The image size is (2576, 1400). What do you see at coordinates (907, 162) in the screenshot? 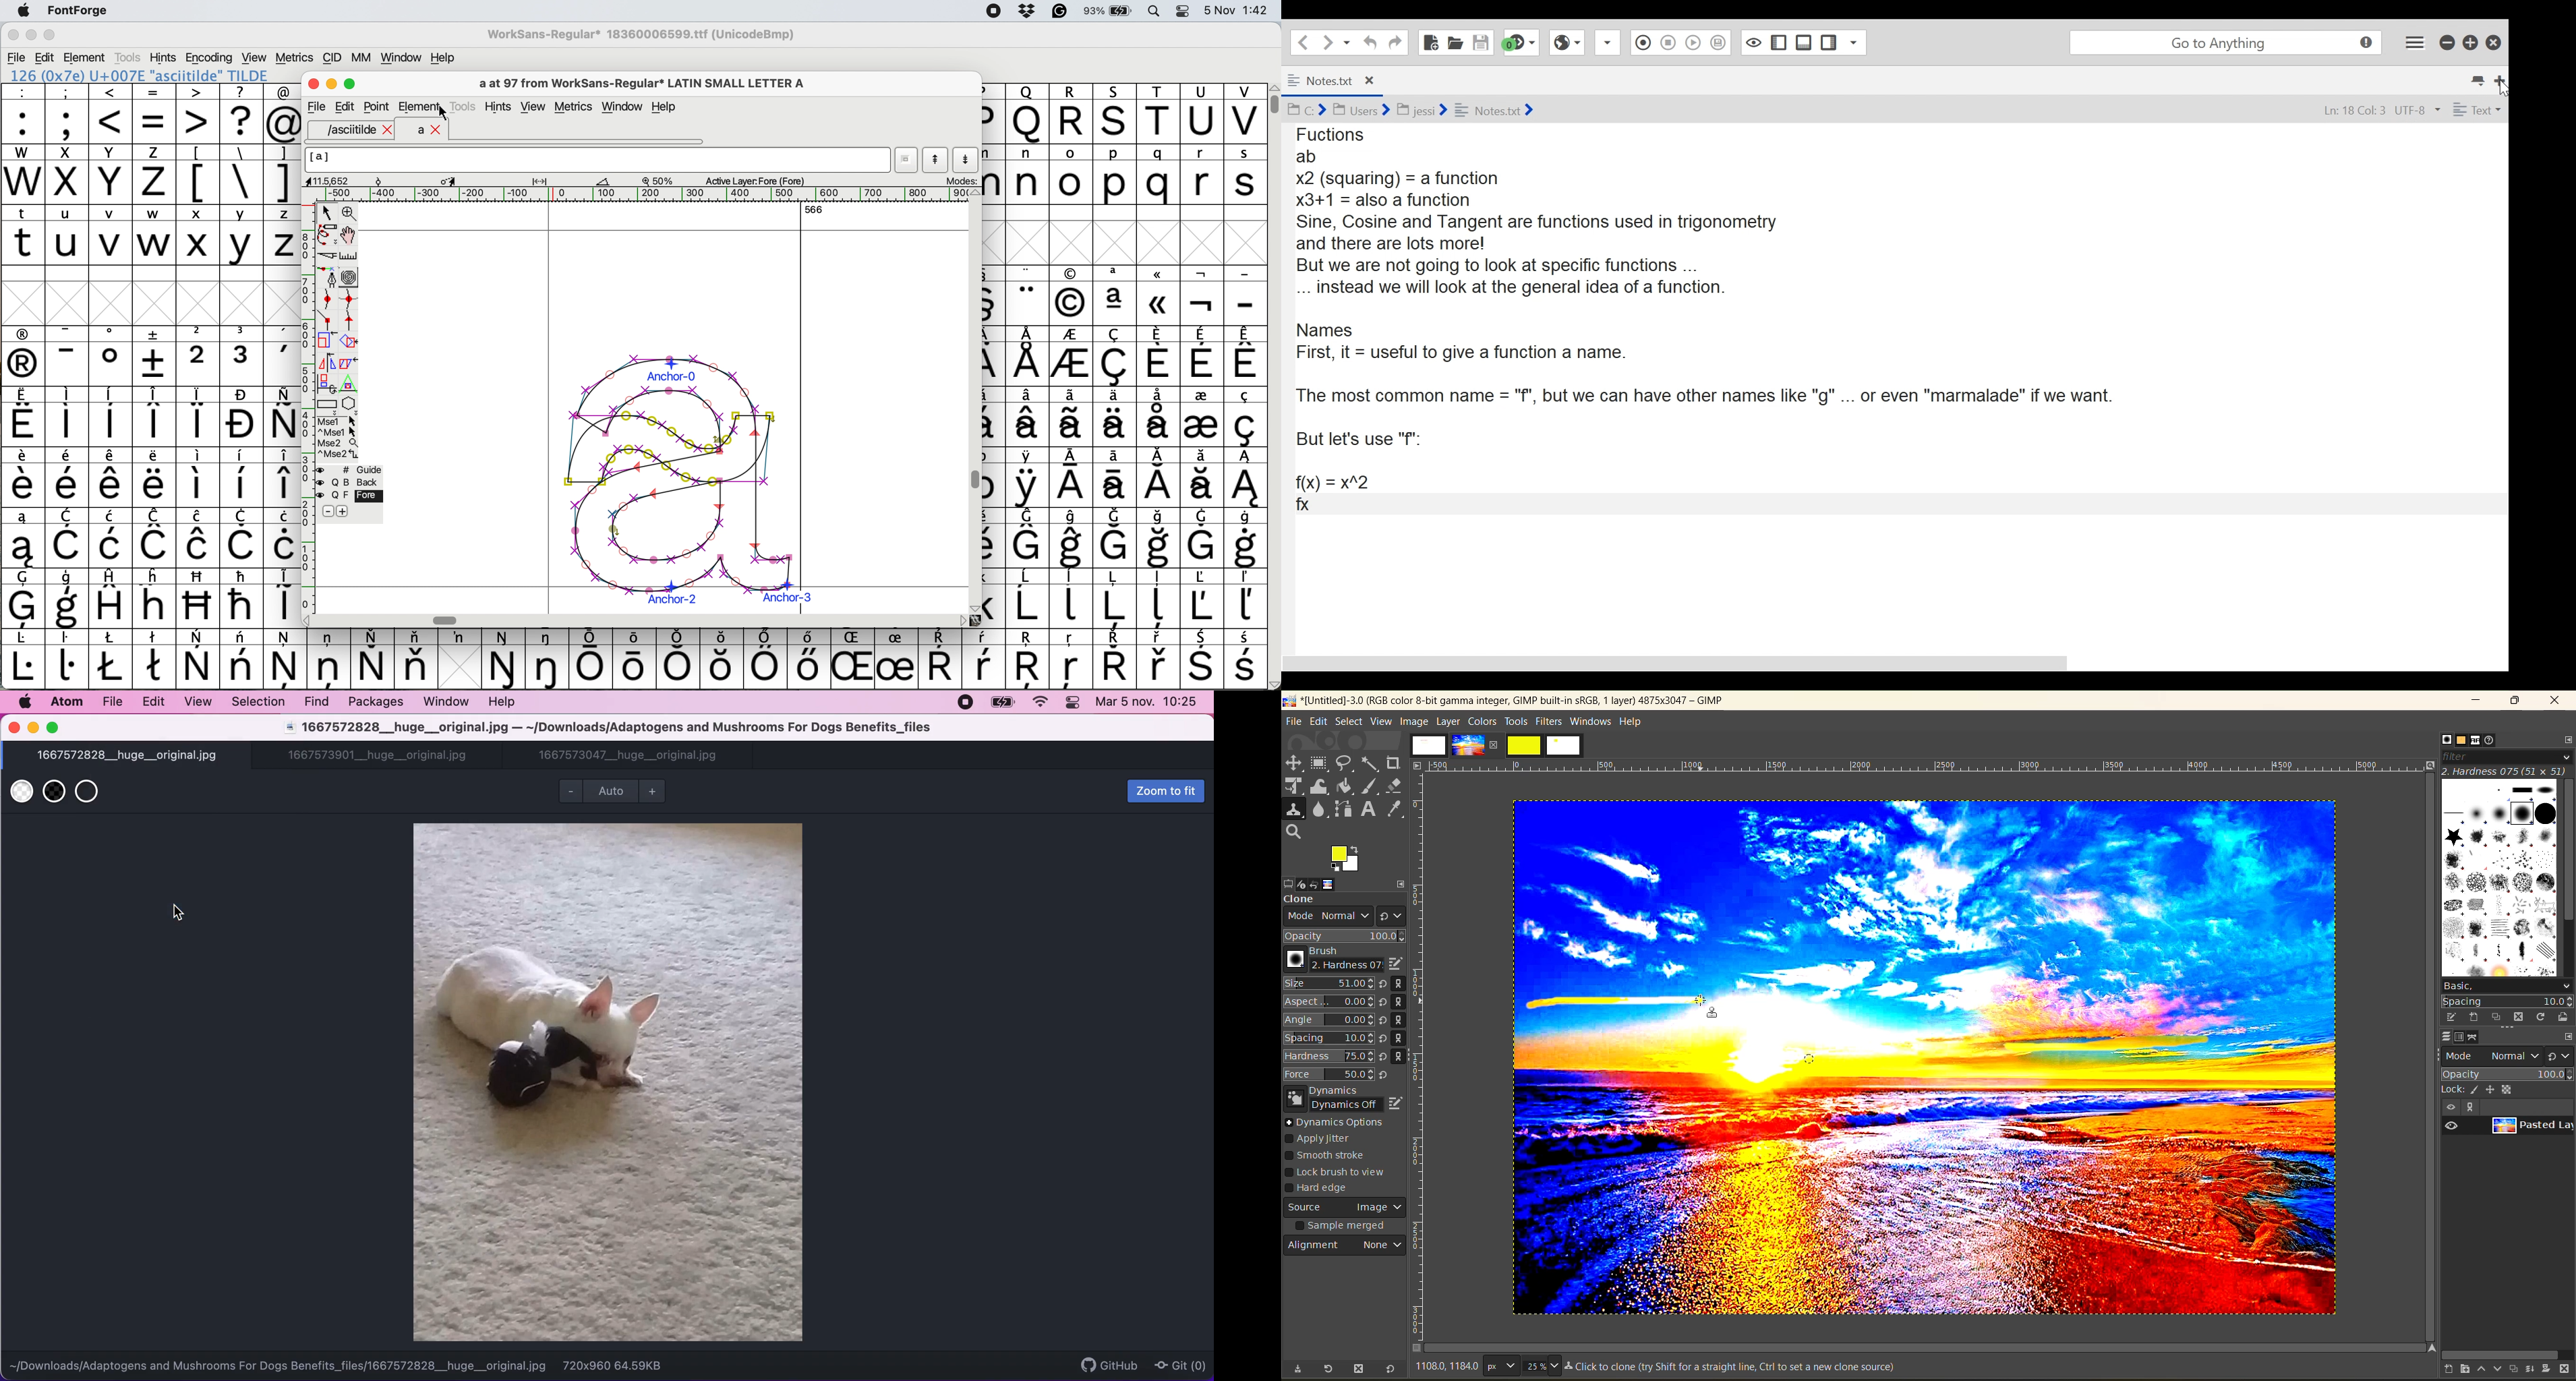
I see `current word list` at bounding box center [907, 162].